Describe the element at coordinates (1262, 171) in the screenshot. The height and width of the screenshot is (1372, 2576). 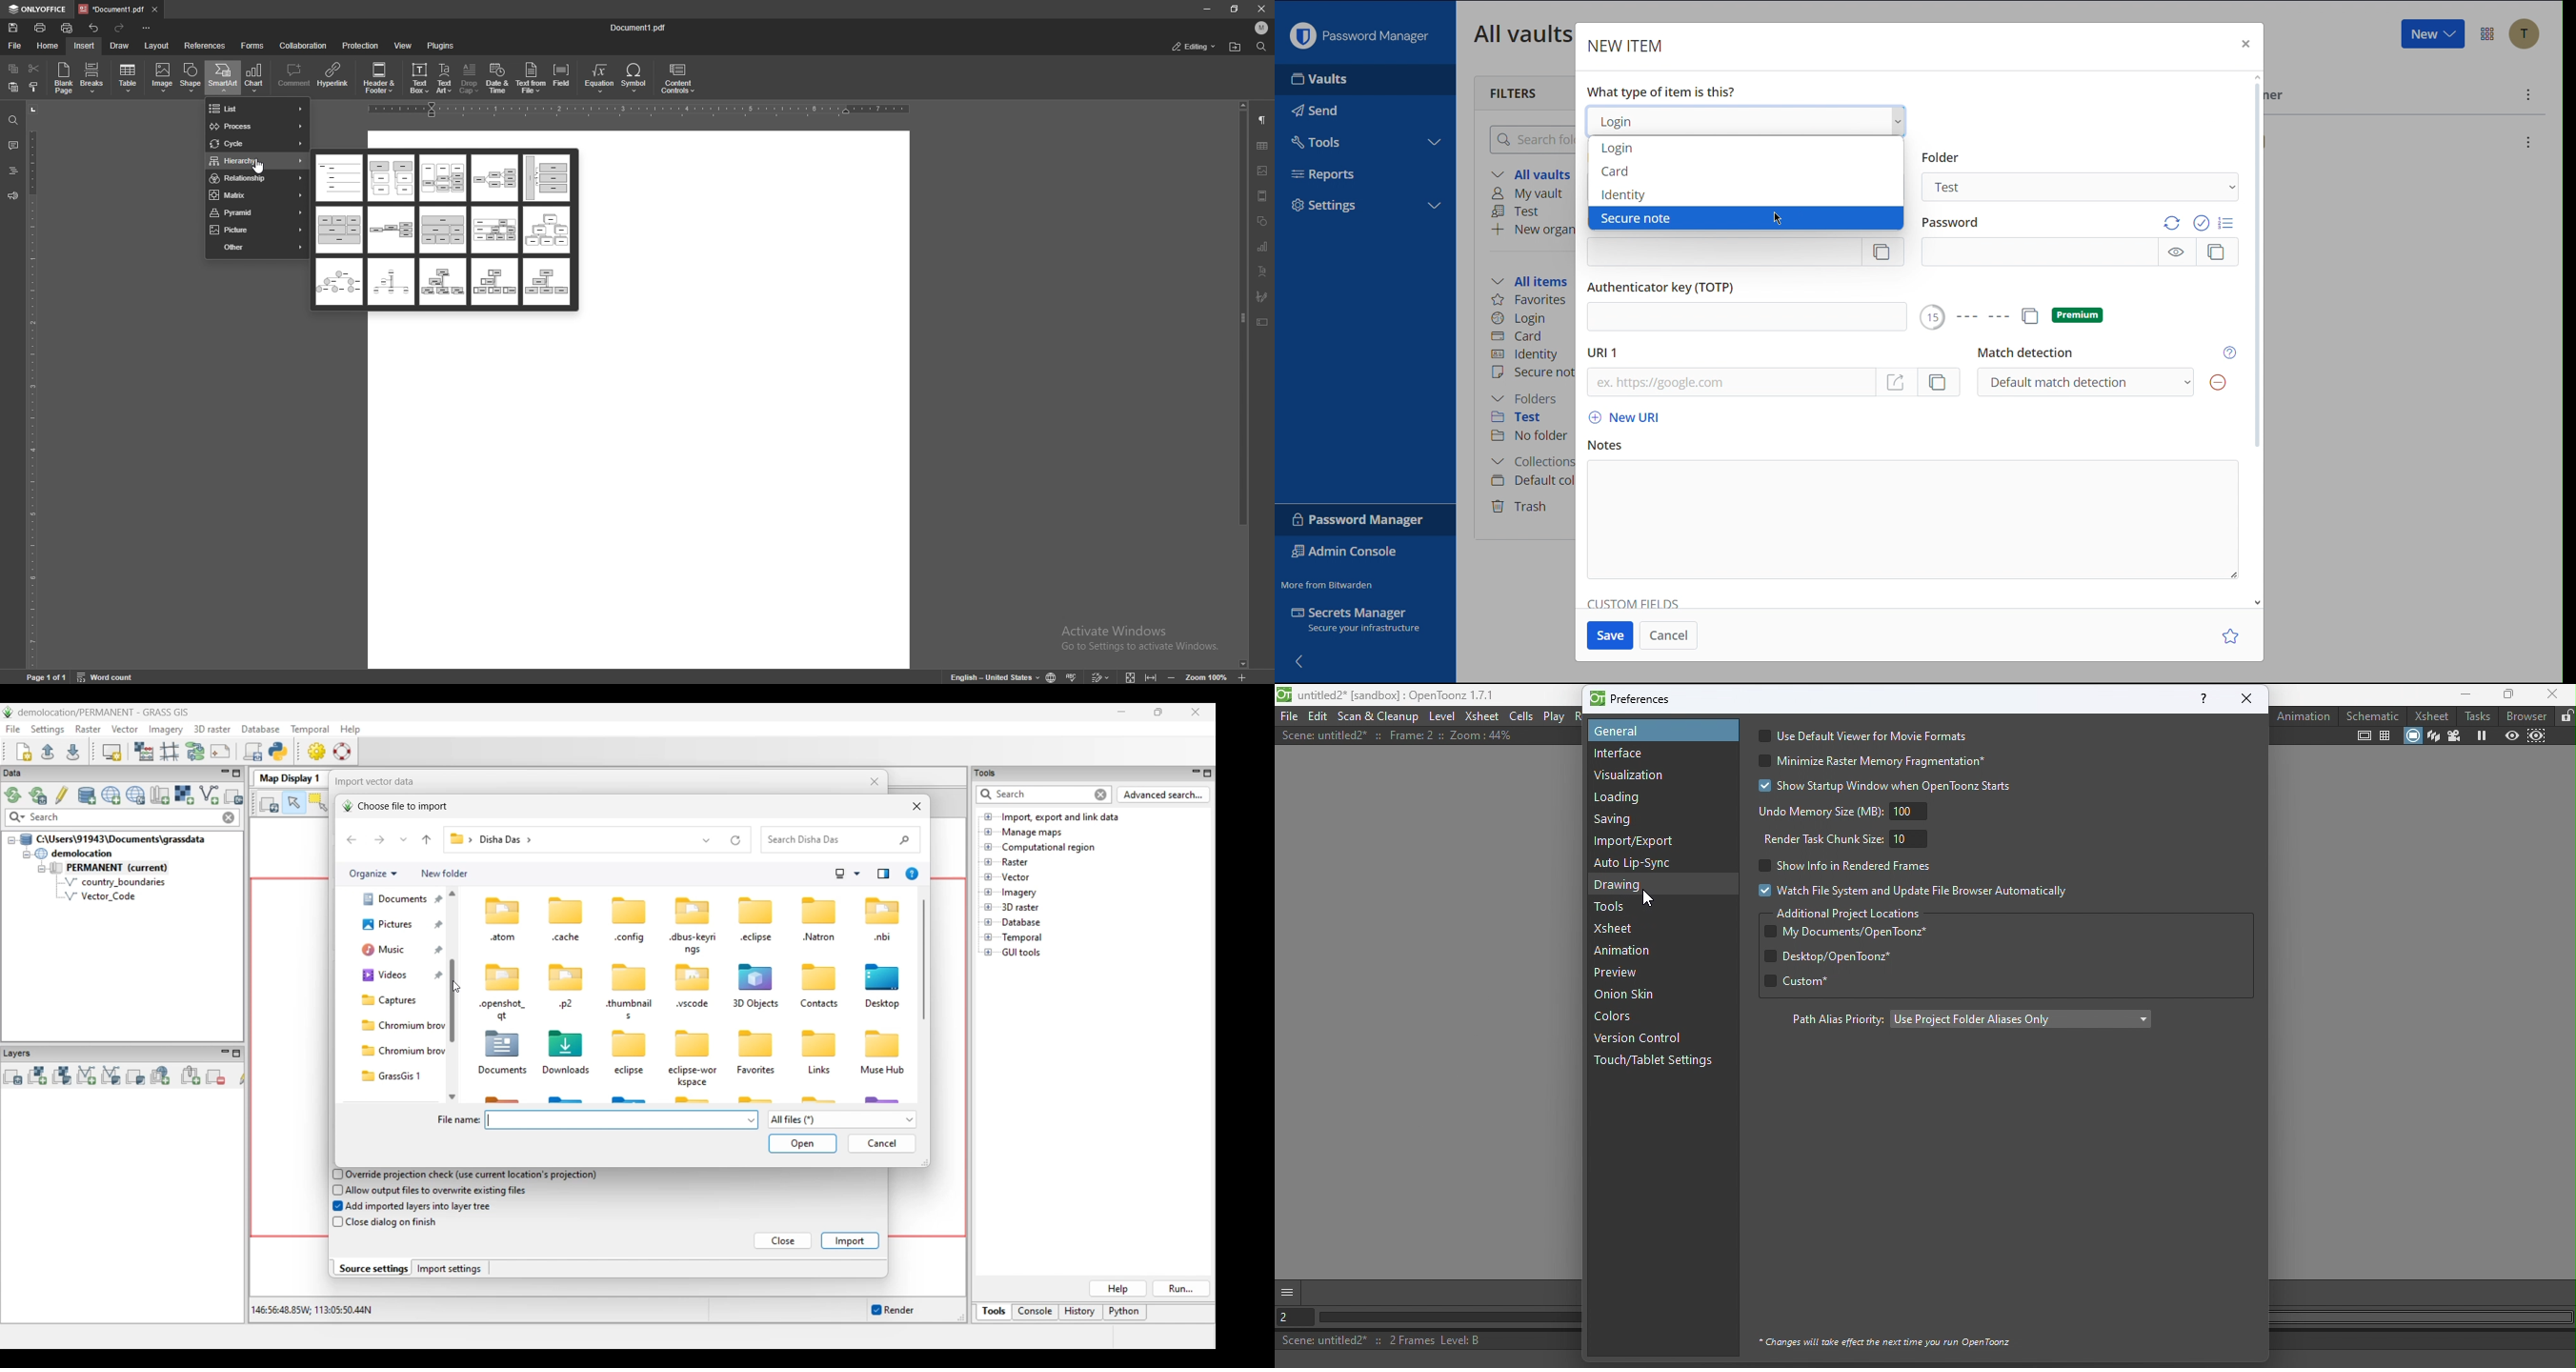
I see `image` at that location.